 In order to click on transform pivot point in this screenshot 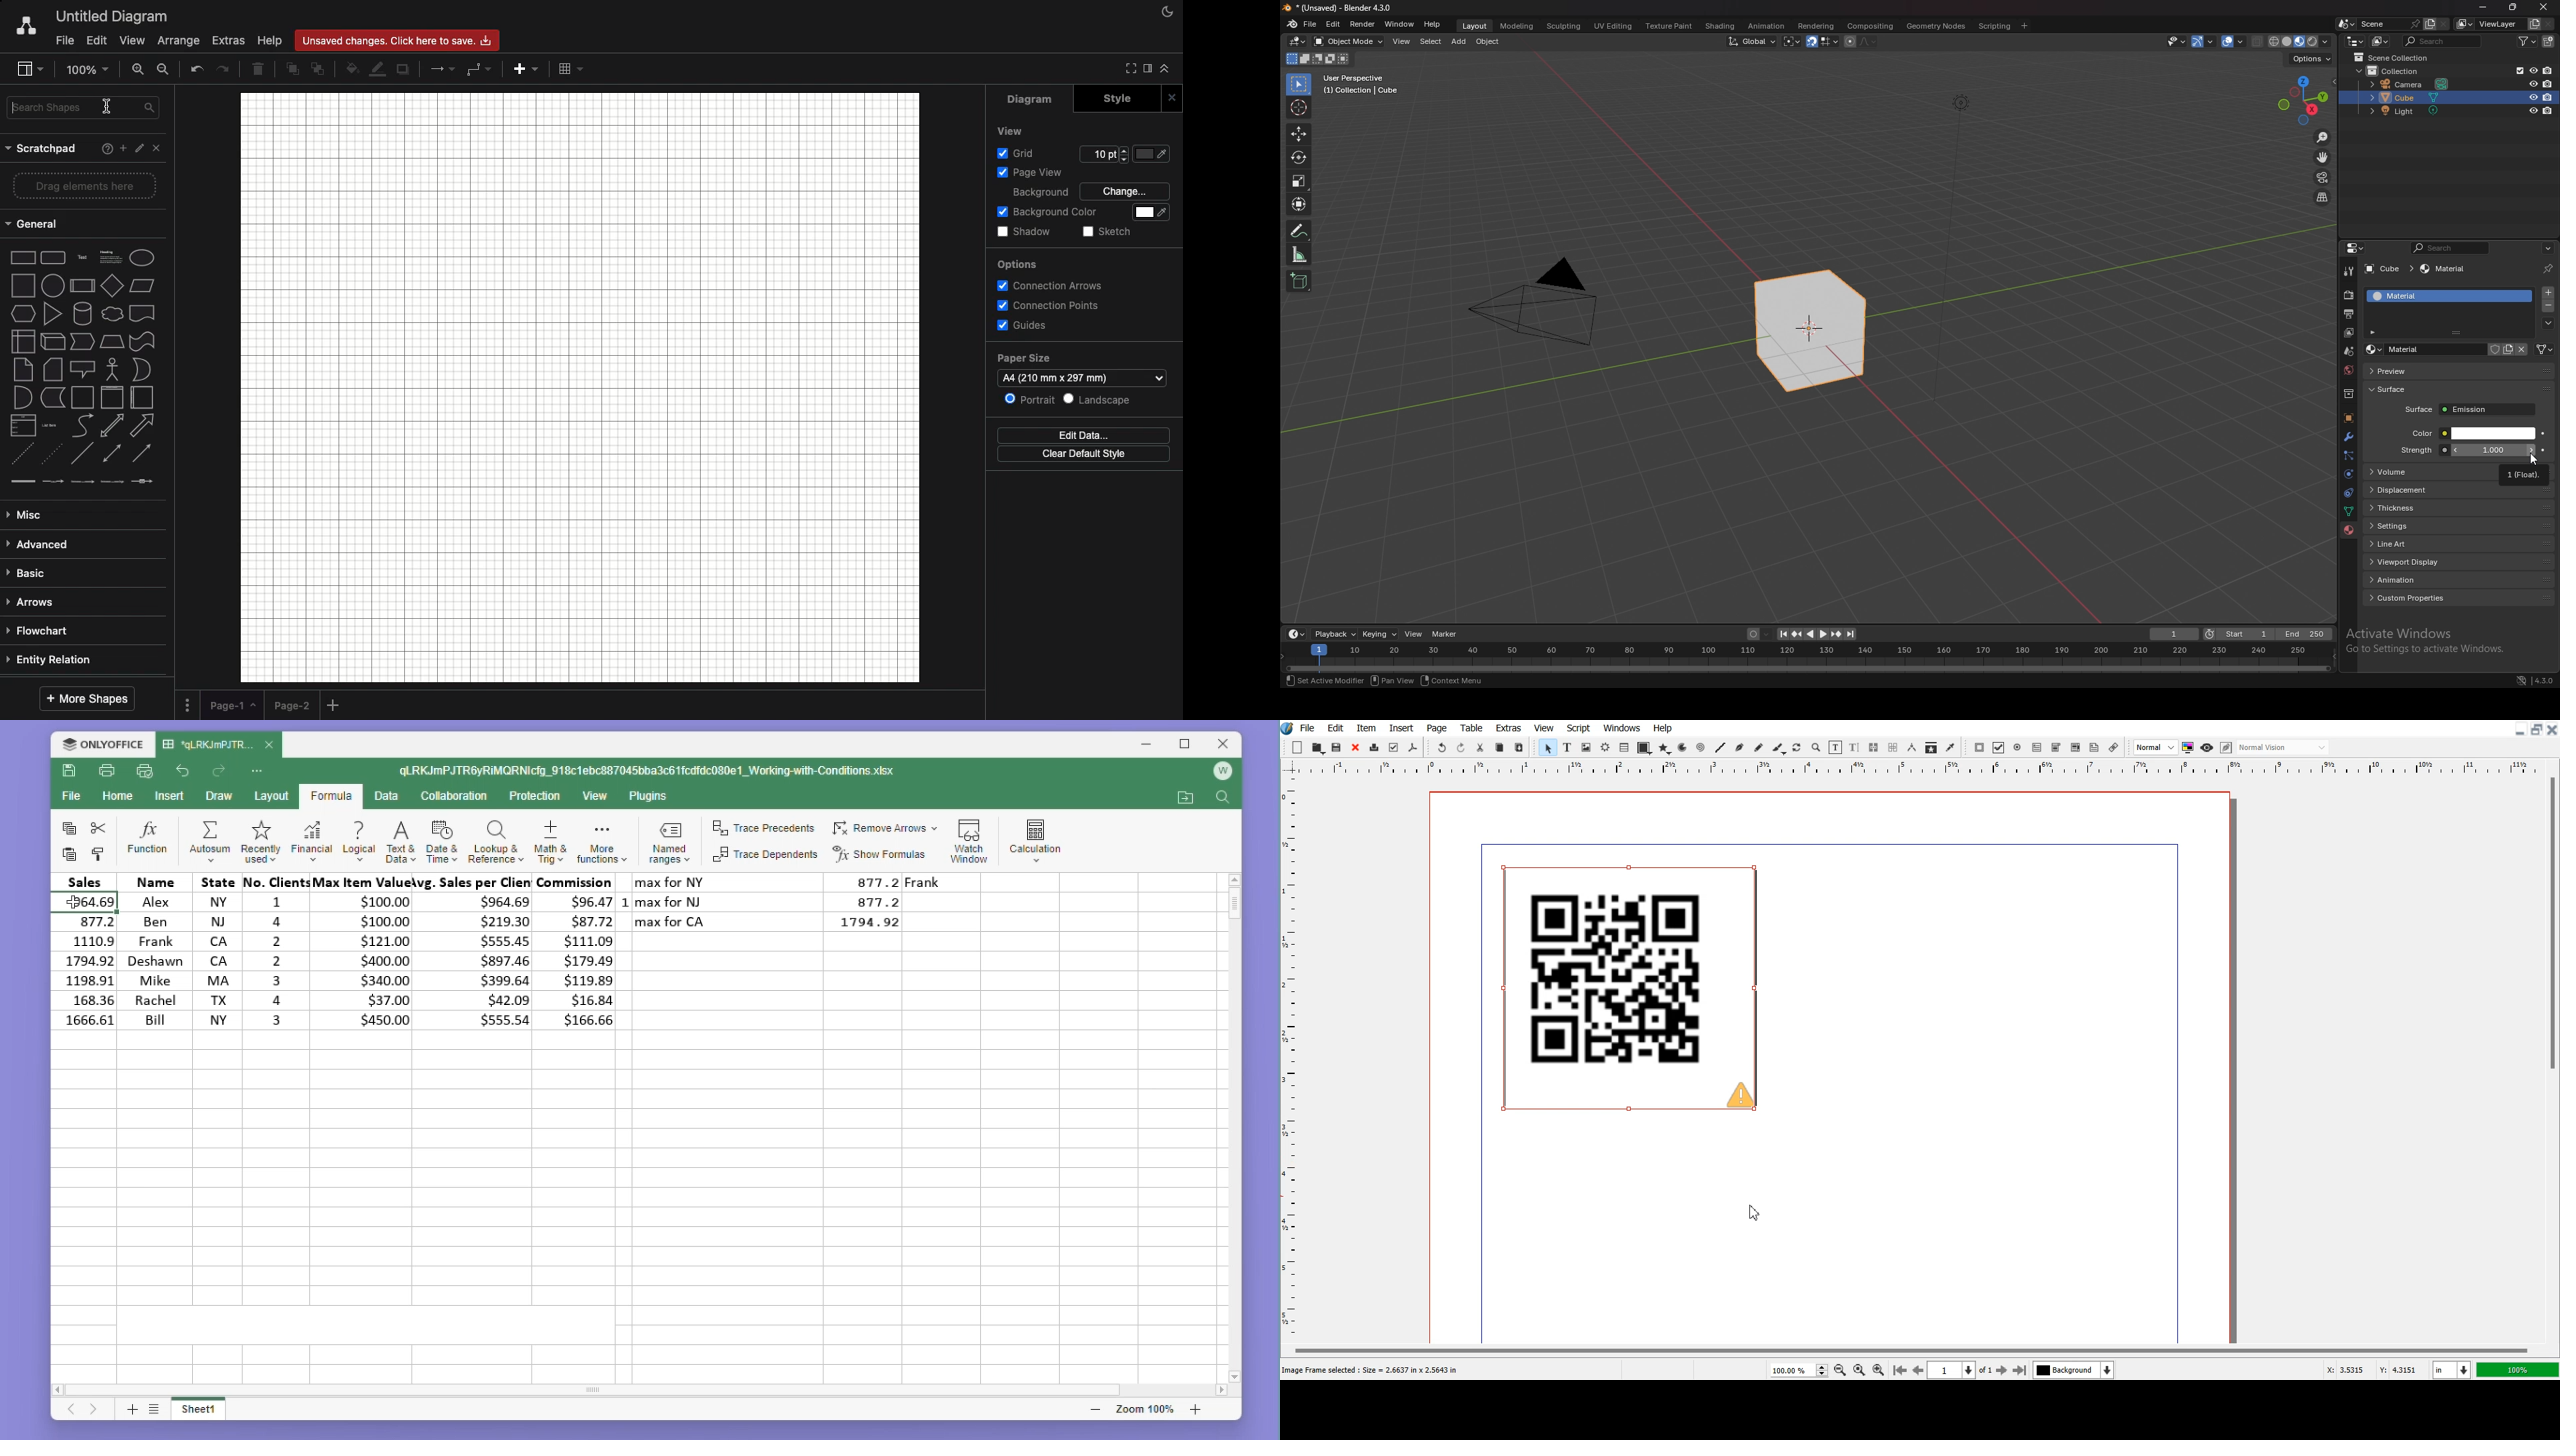, I will do `click(1792, 41)`.